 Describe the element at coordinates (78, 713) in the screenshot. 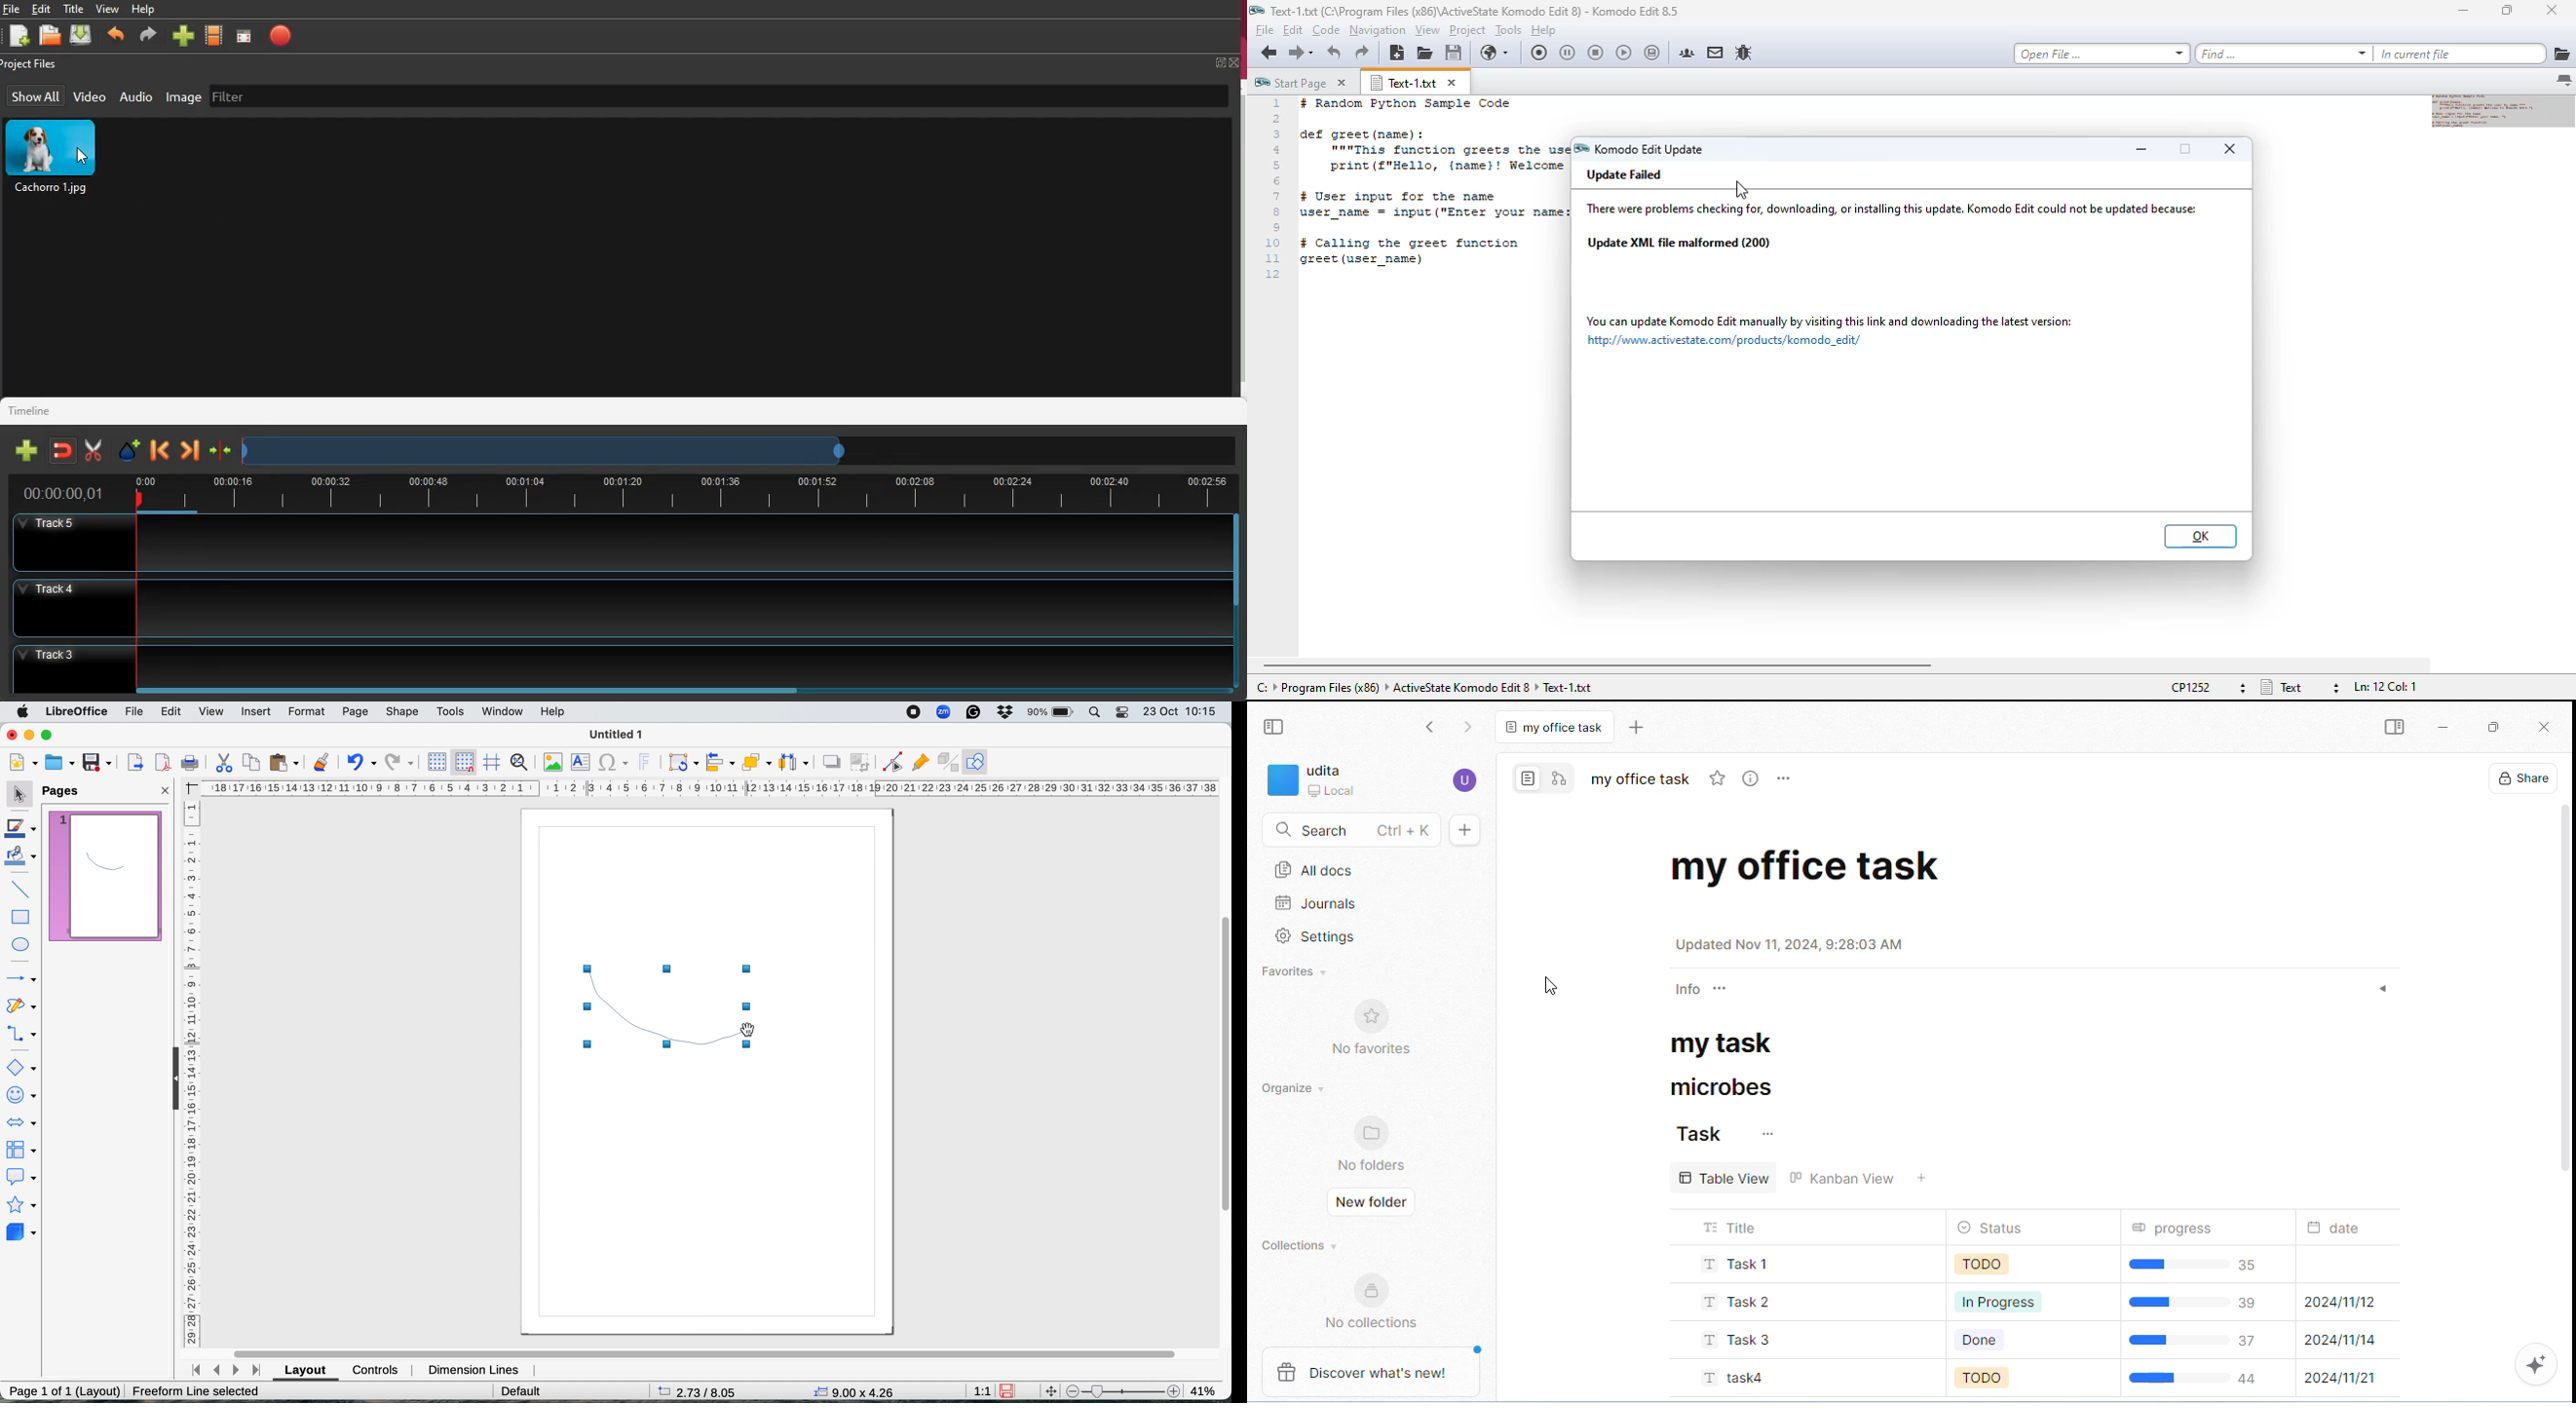

I see `libre office` at that location.